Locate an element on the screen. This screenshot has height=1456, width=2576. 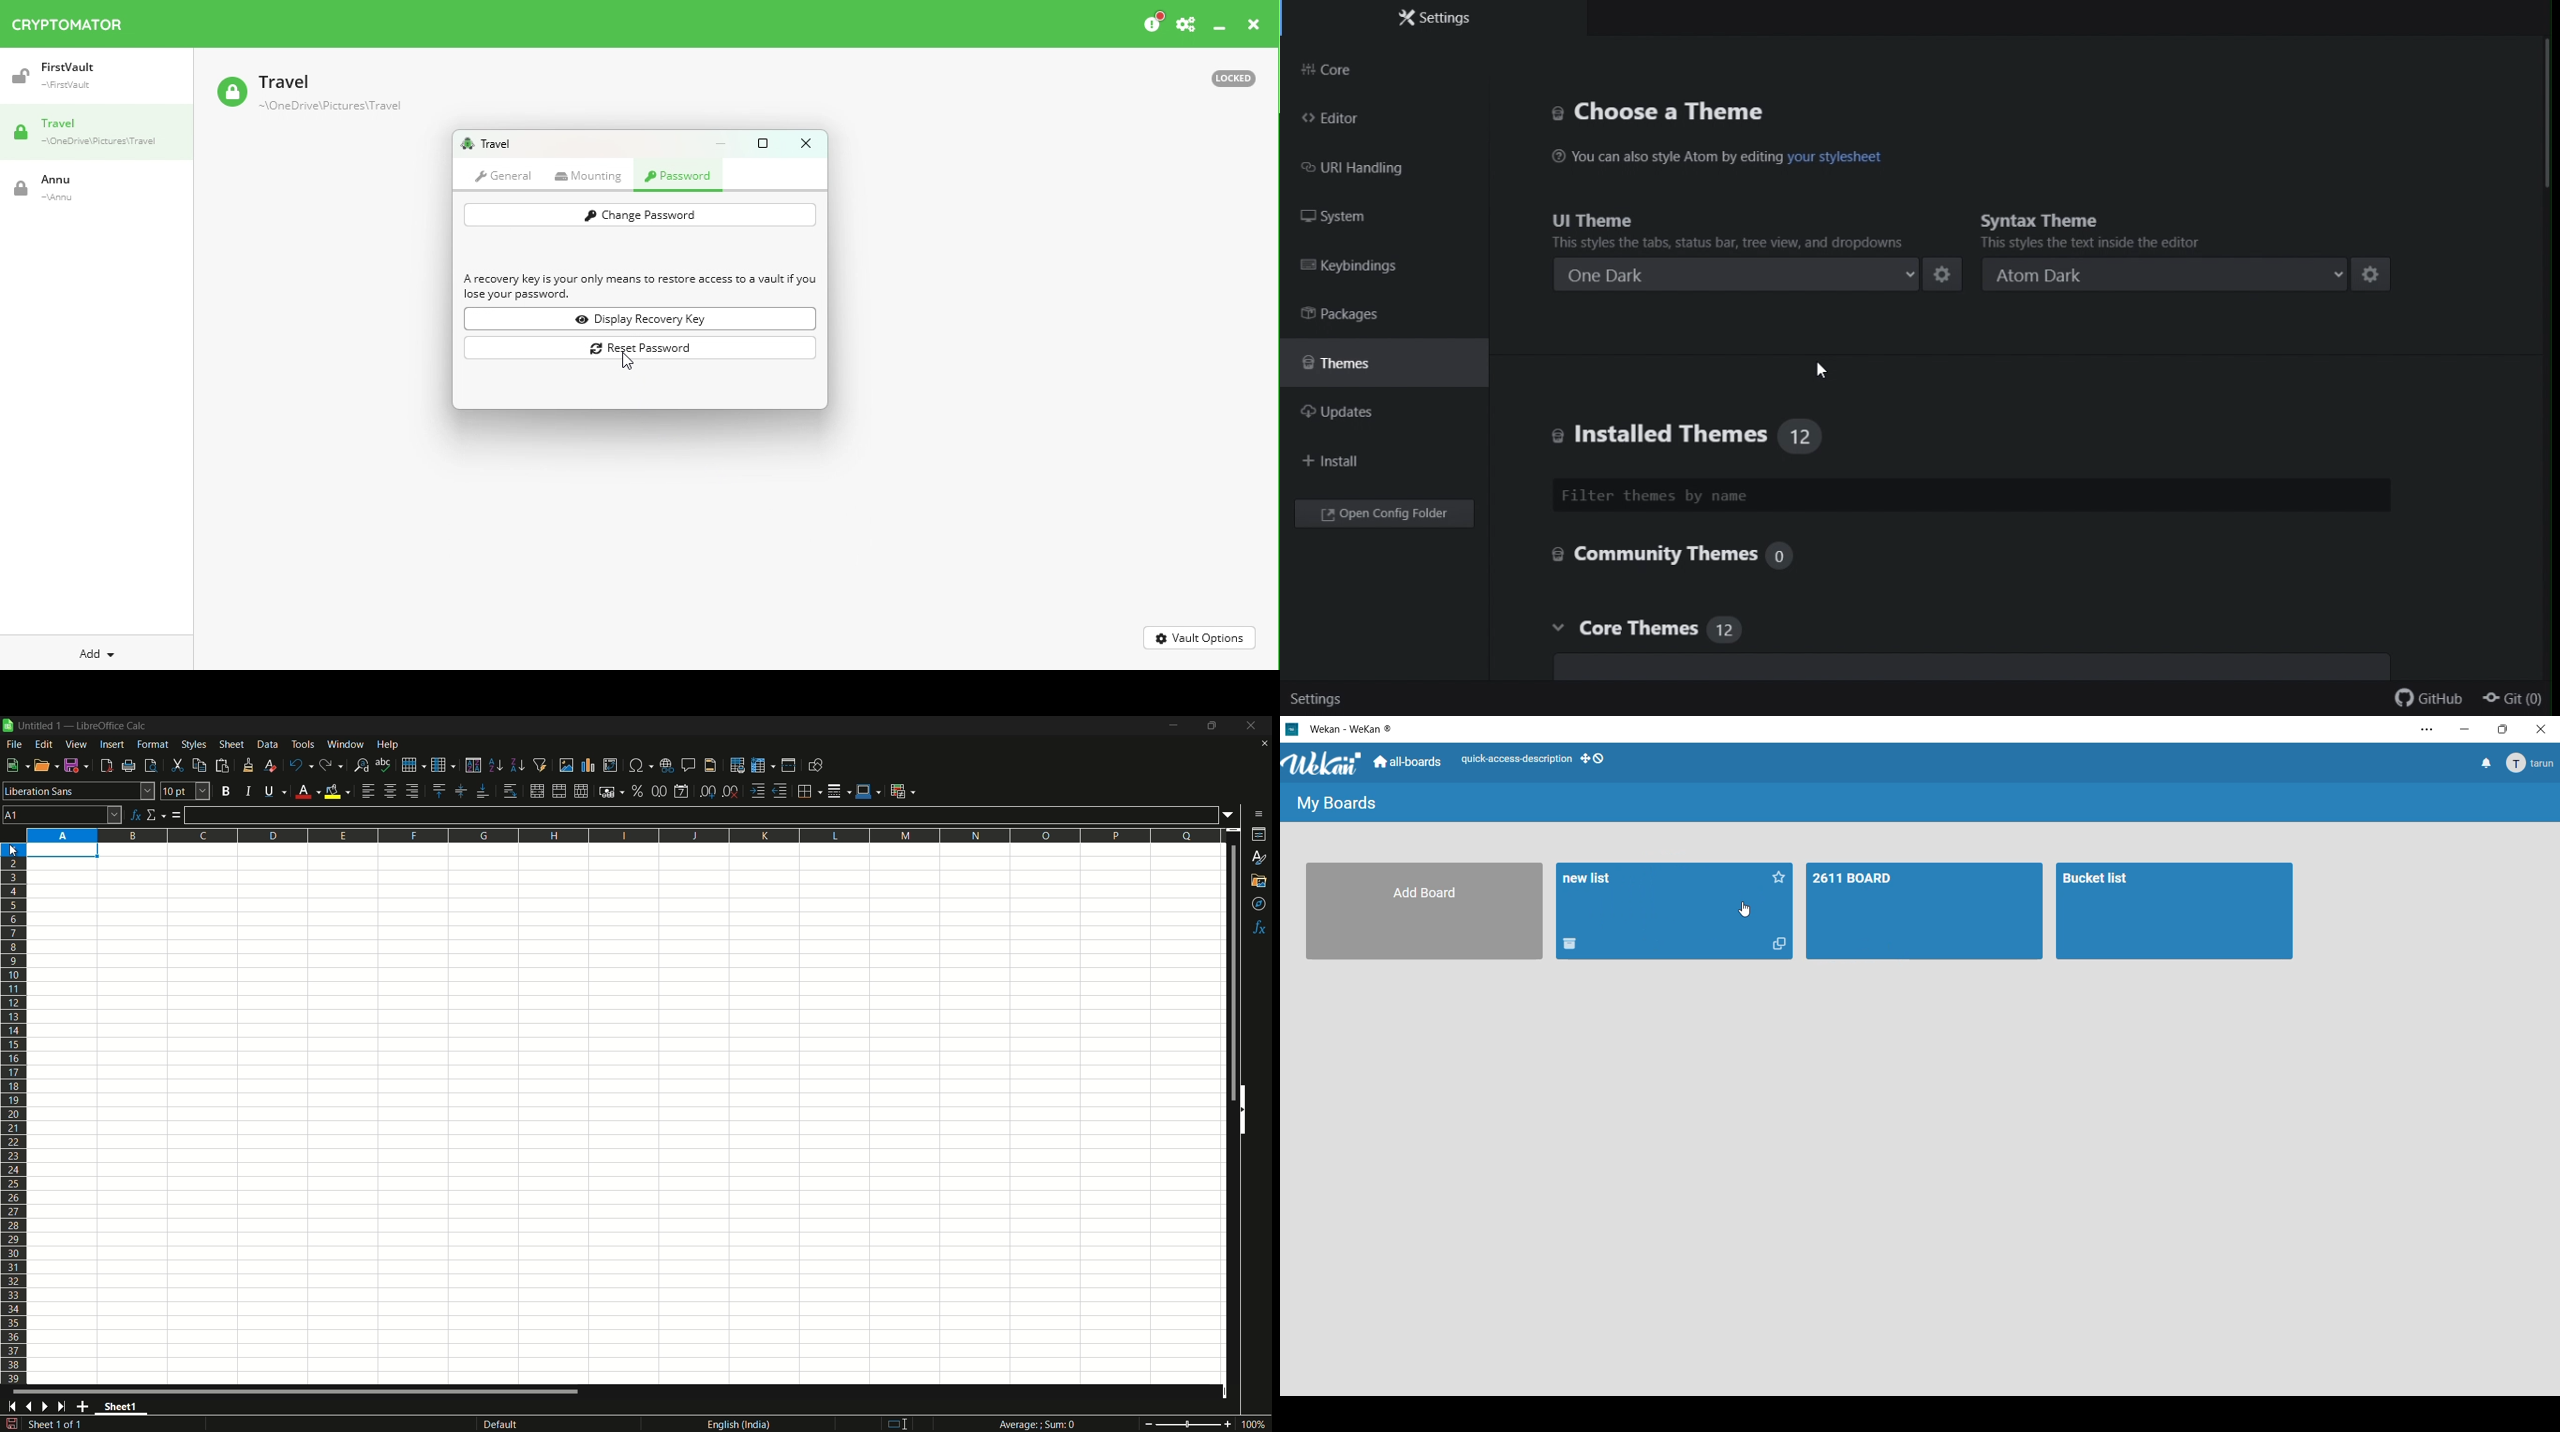
select function is located at coordinates (156, 815).